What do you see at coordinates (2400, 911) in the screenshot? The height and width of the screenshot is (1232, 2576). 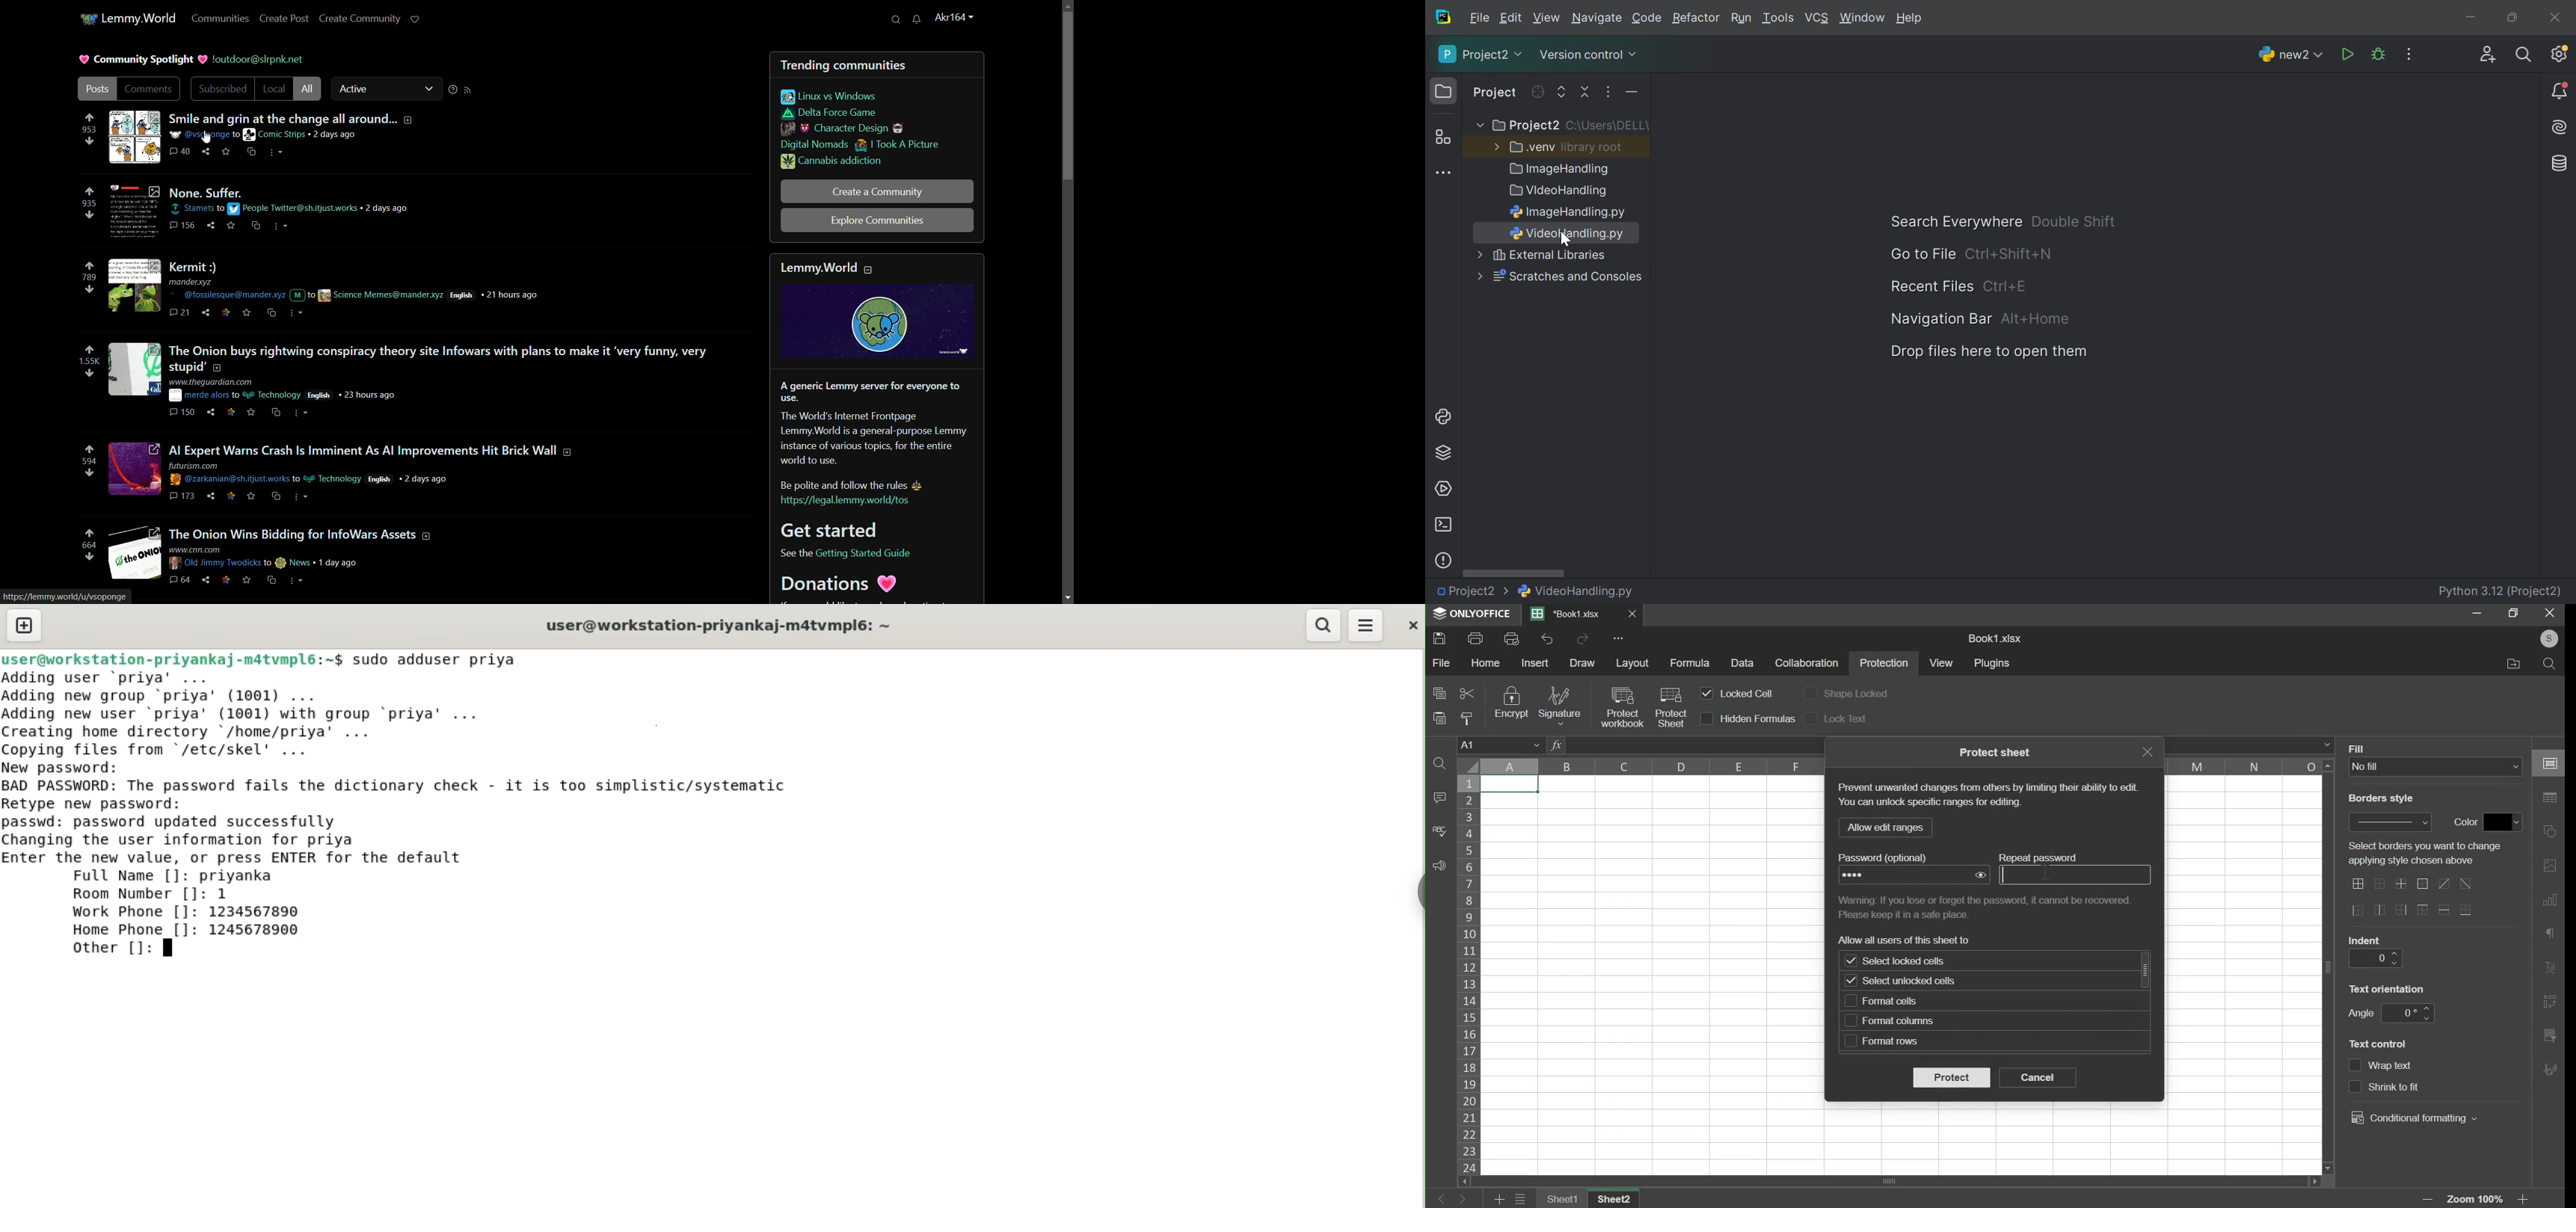 I see `border options` at bounding box center [2400, 911].